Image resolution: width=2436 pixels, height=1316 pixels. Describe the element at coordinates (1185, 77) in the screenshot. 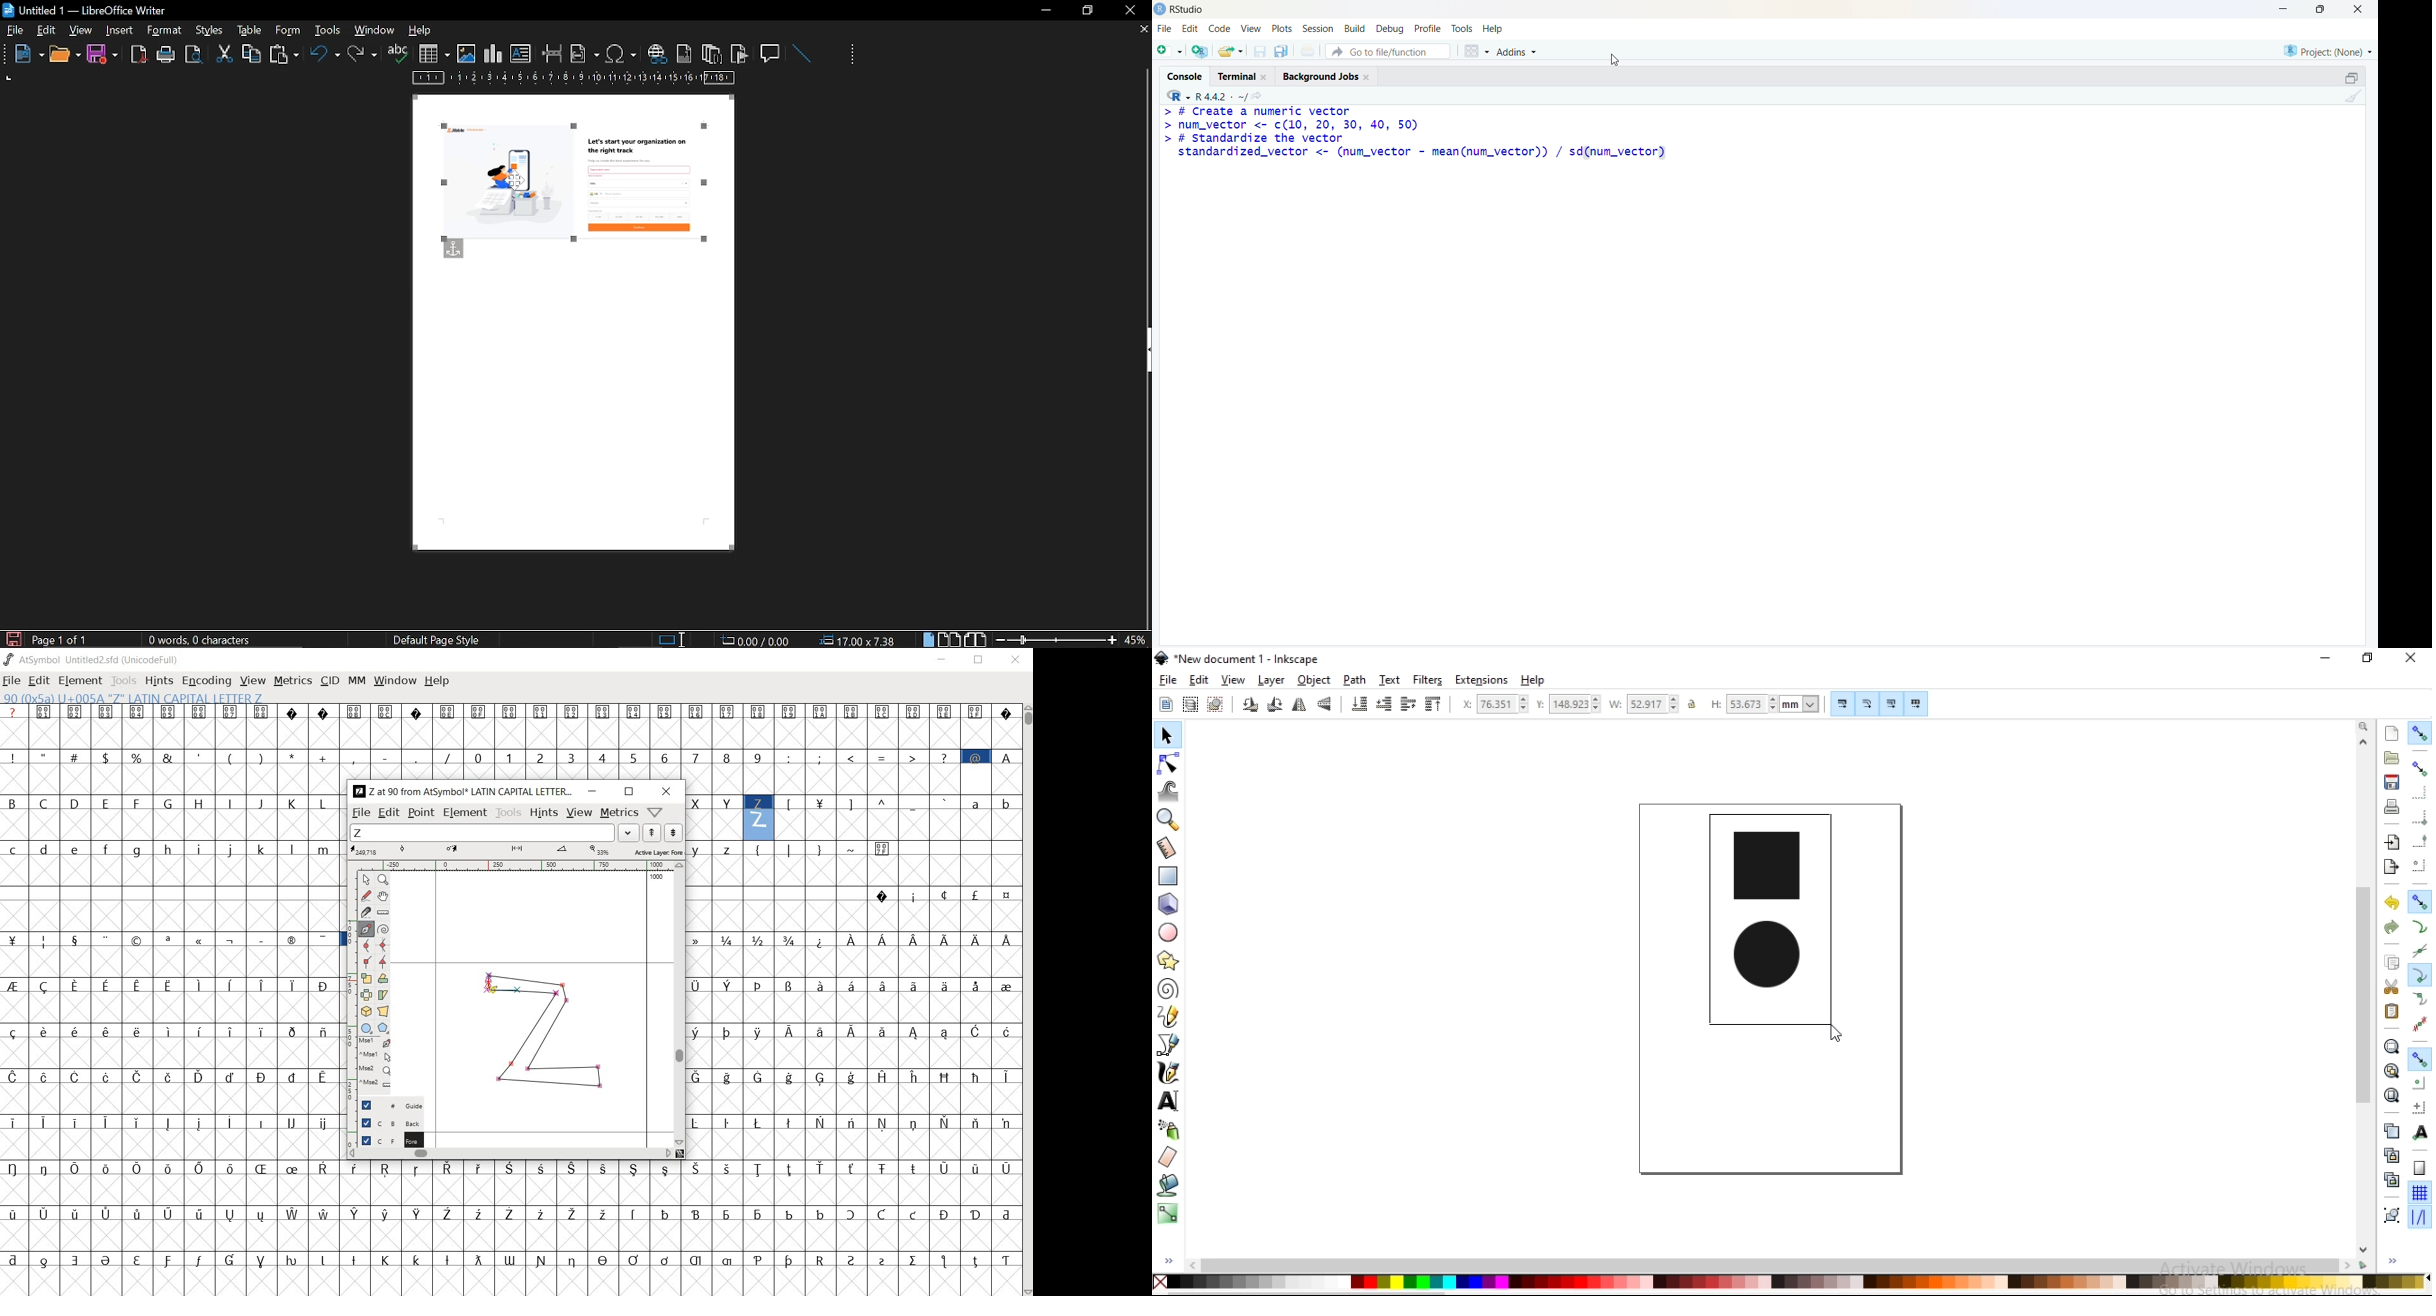

I see `console` at that location.